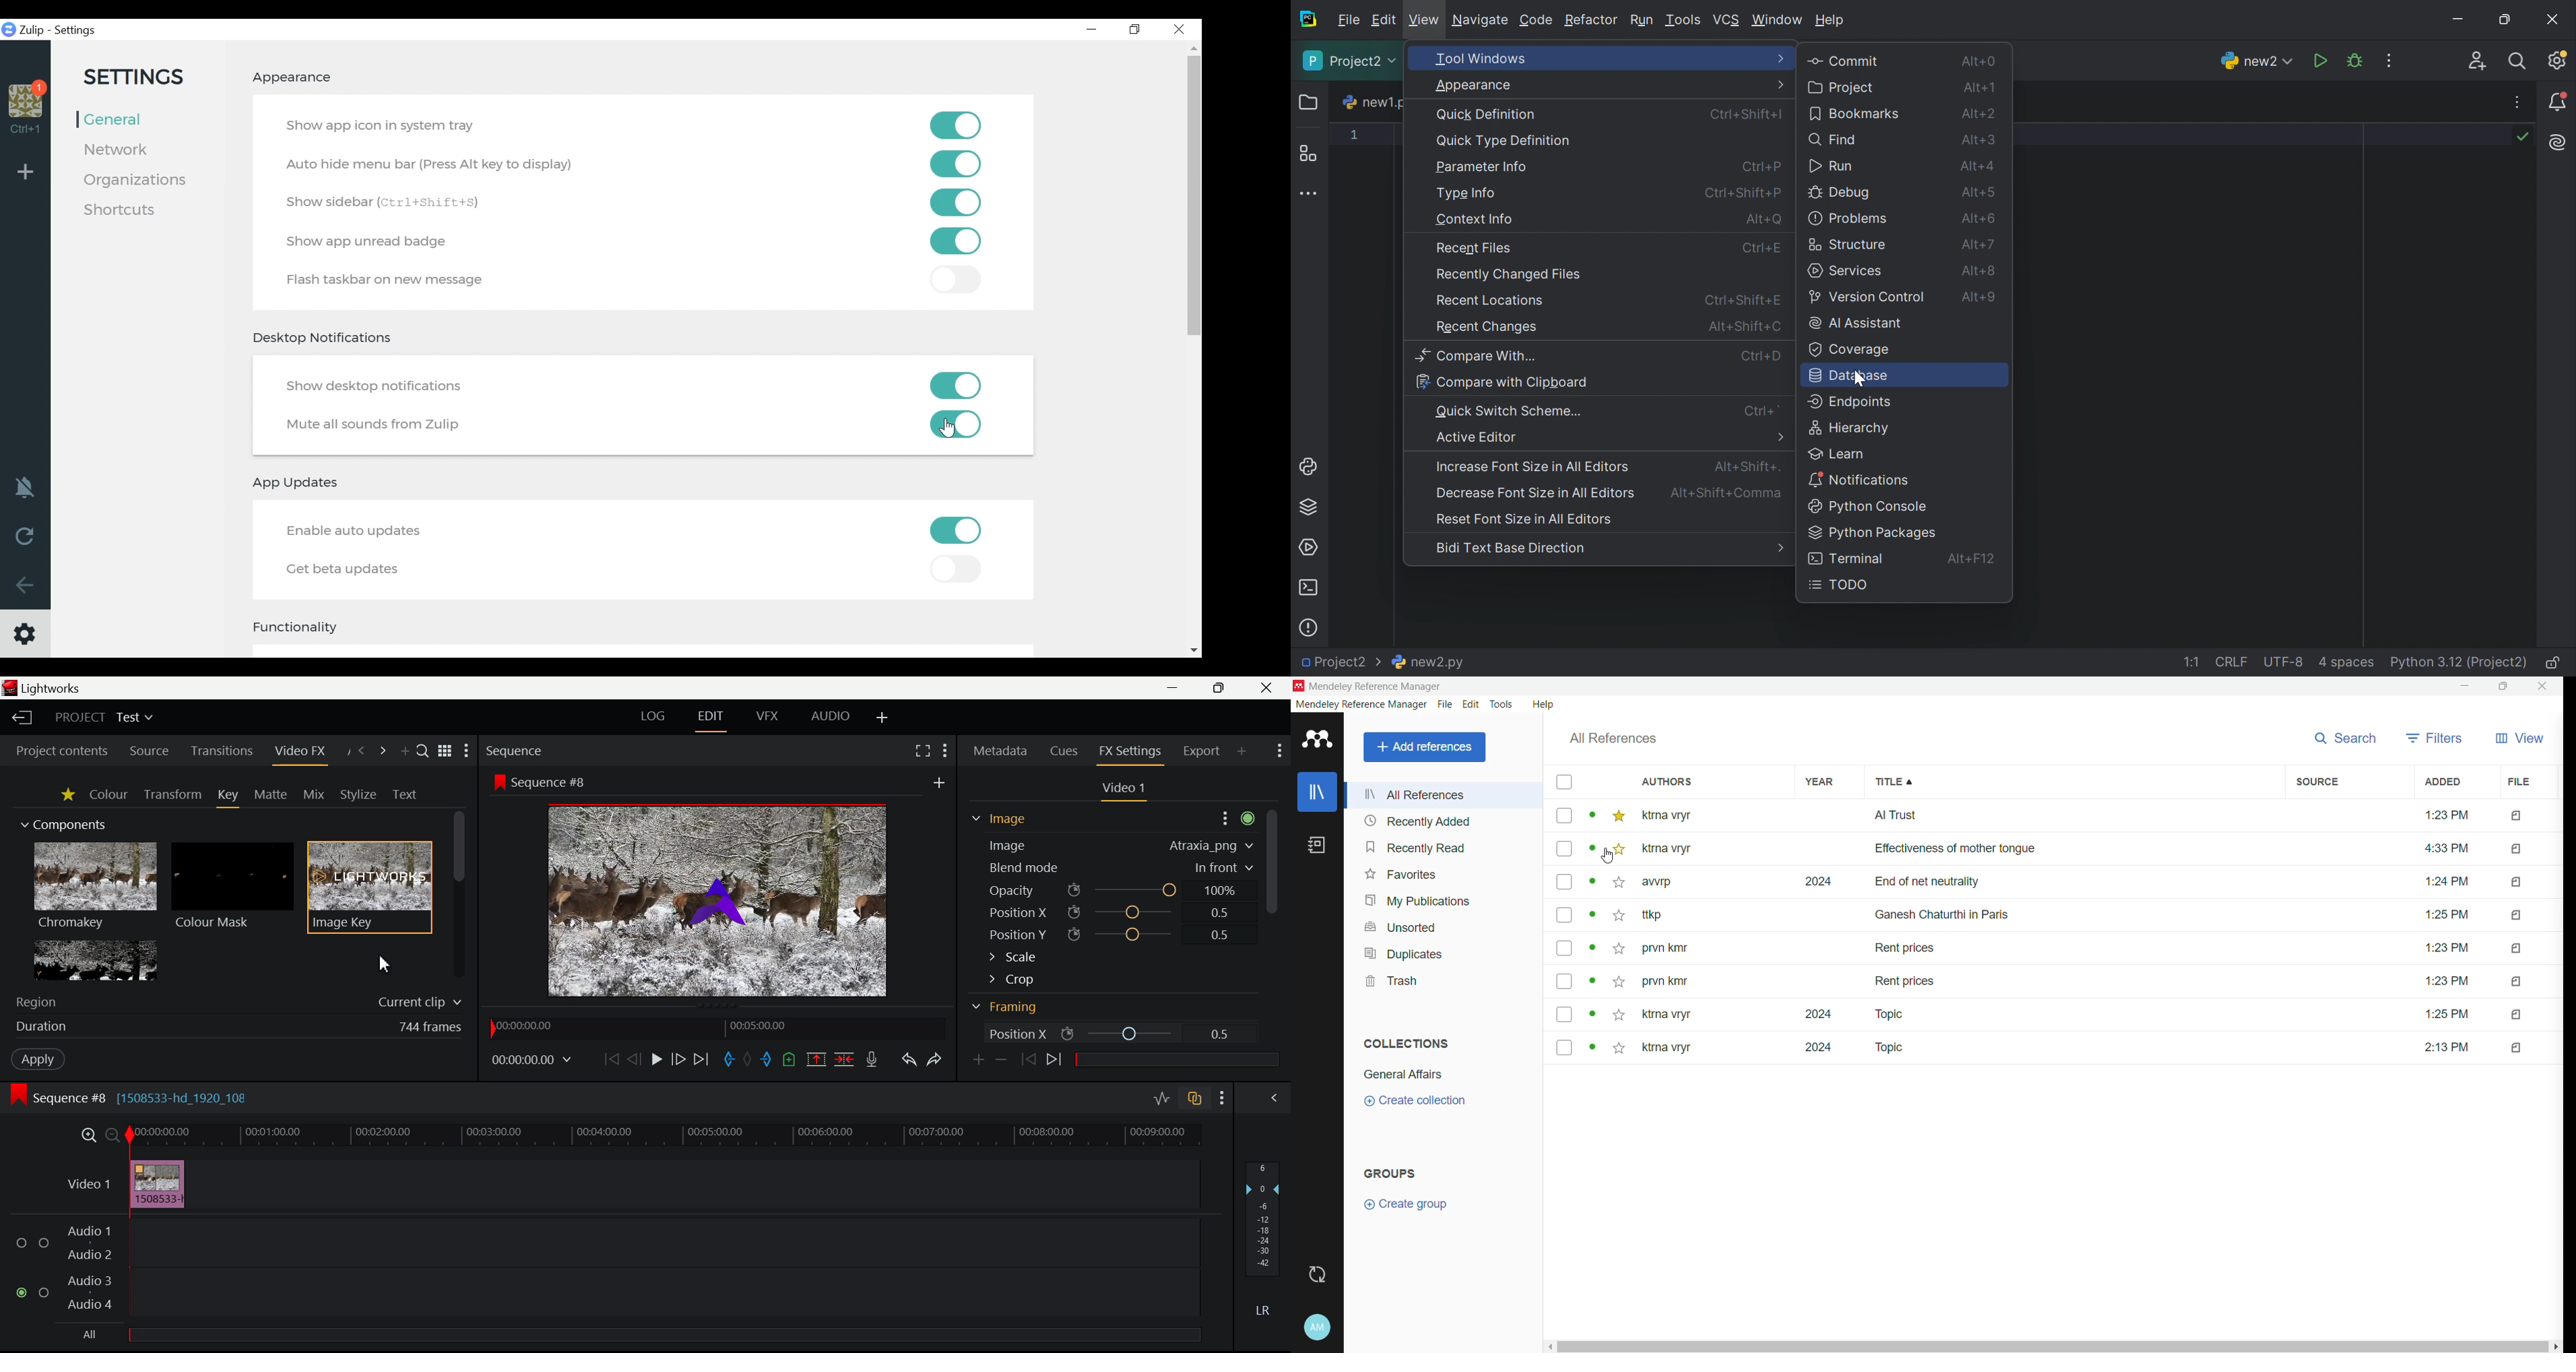  What do you see at coordinates (313, 794) in the screenshot?
I see `Mix` at bounding box center [313, 794].